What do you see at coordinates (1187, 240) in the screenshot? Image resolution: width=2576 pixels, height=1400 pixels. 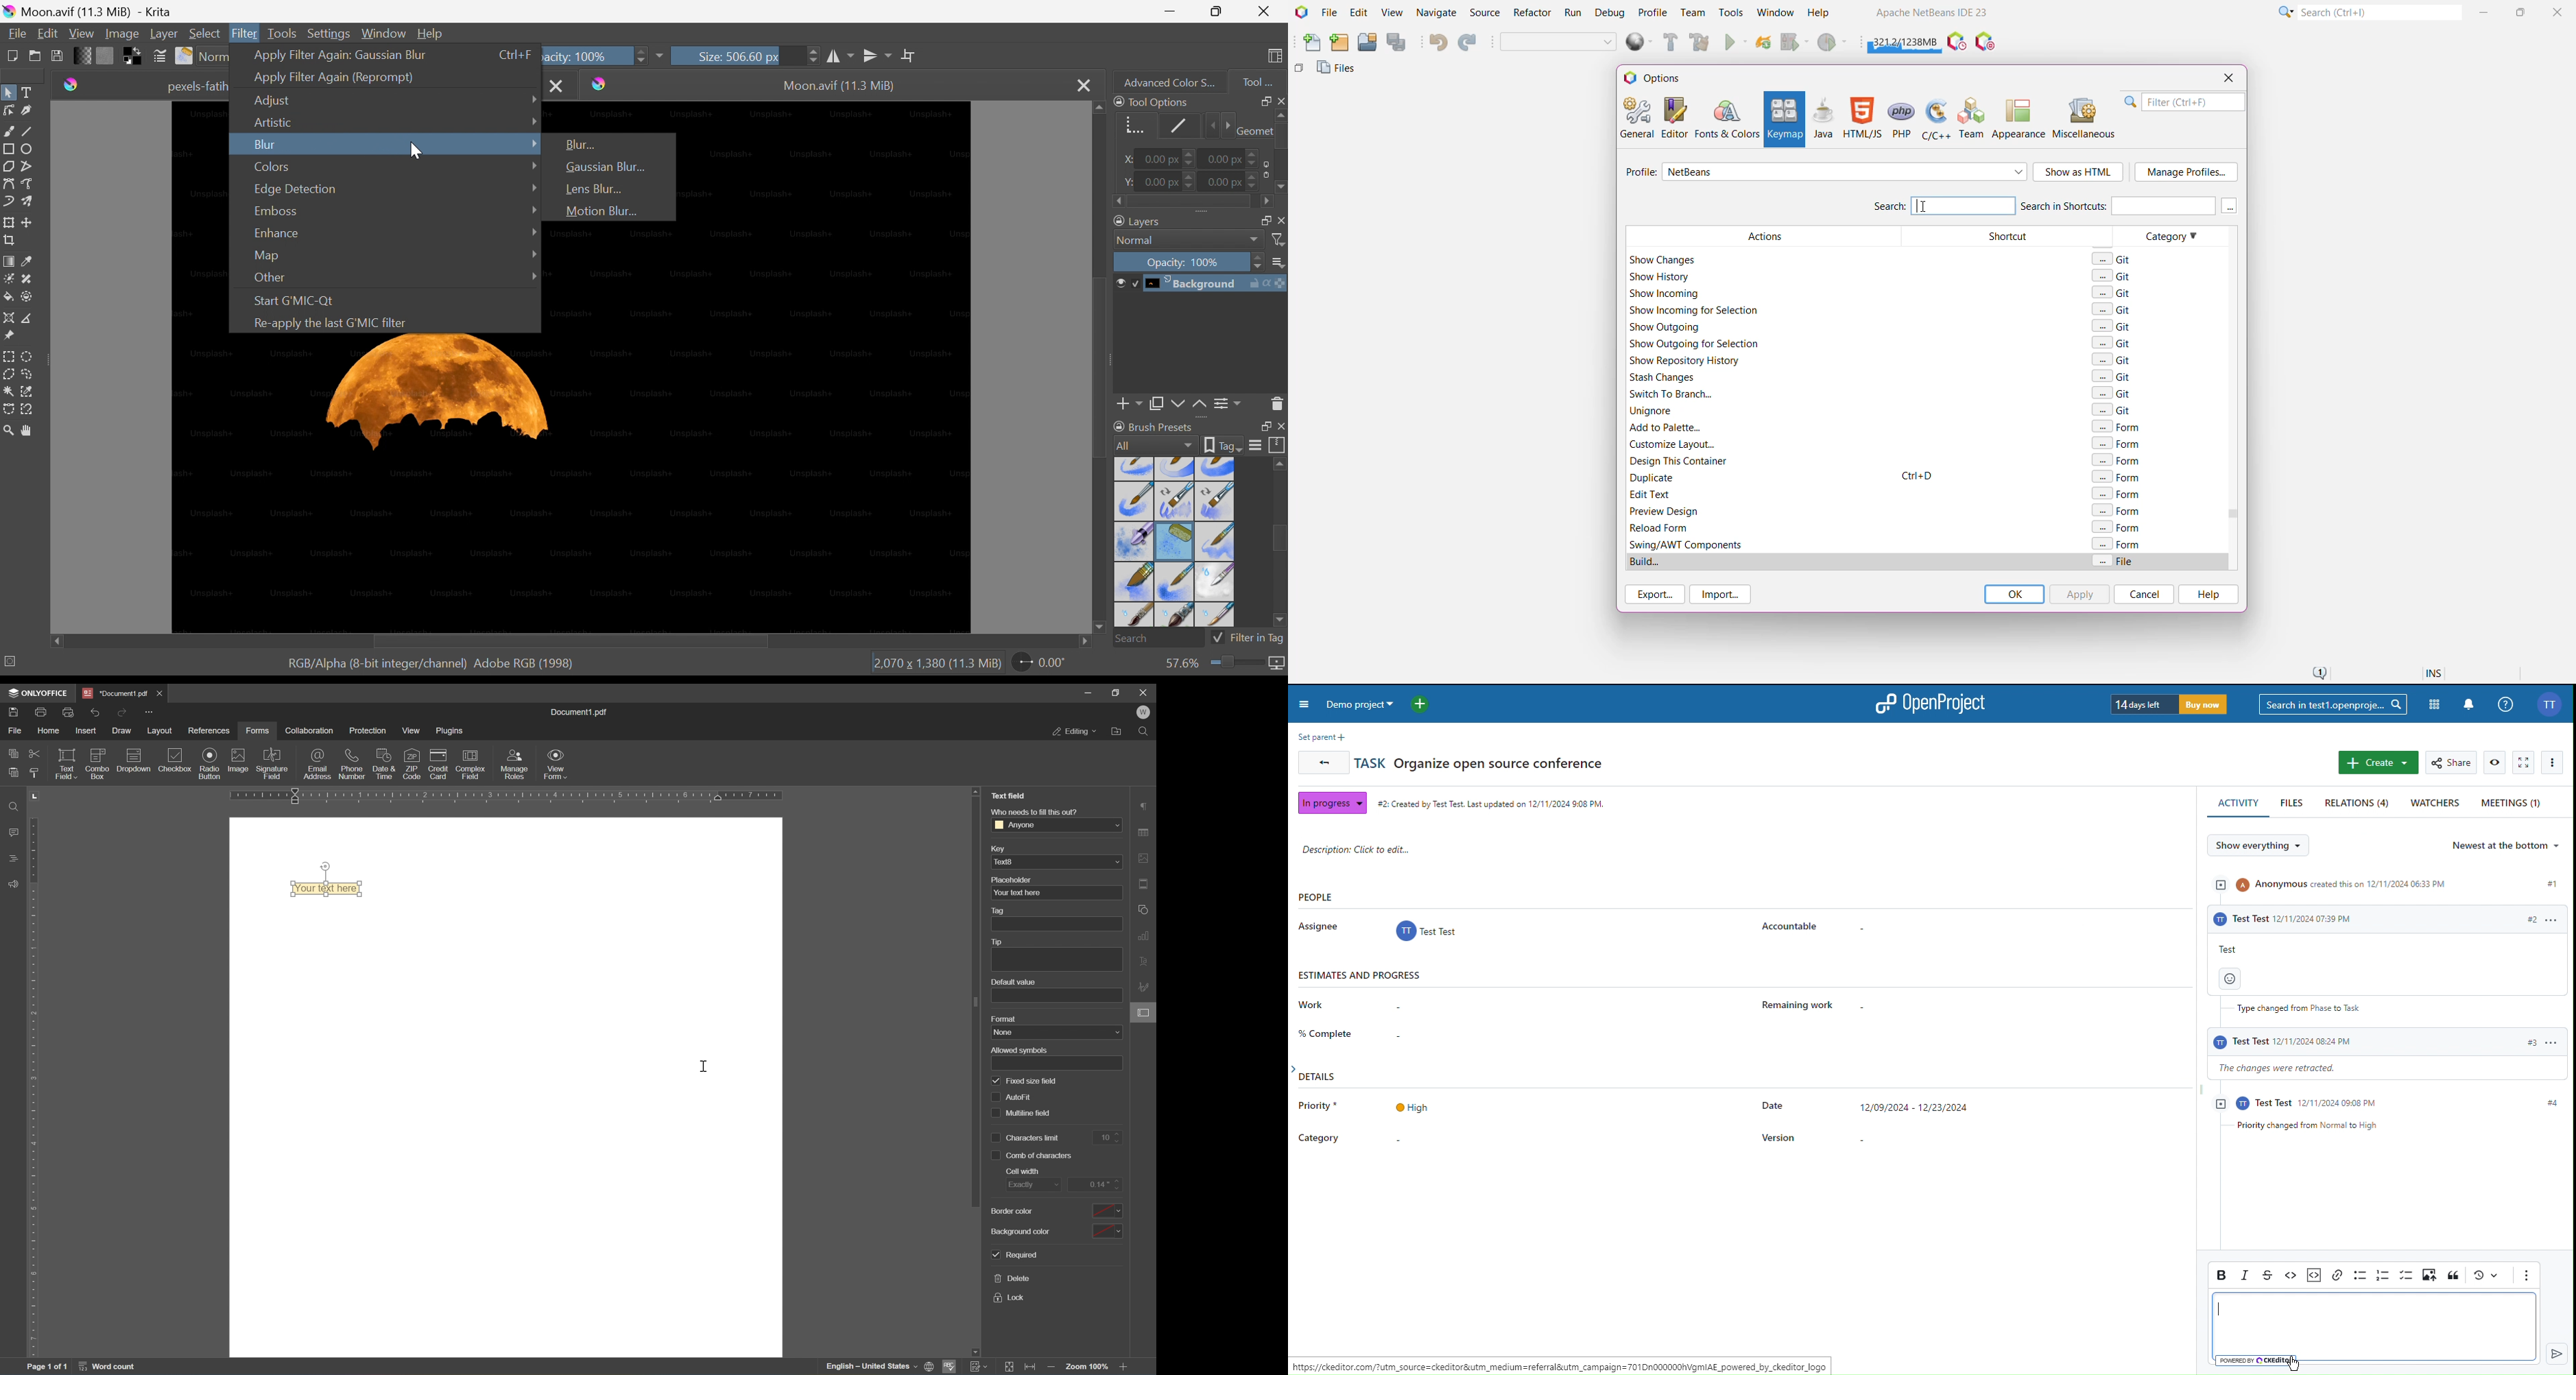 I see `Normal` at bounding box center [1187, 240].